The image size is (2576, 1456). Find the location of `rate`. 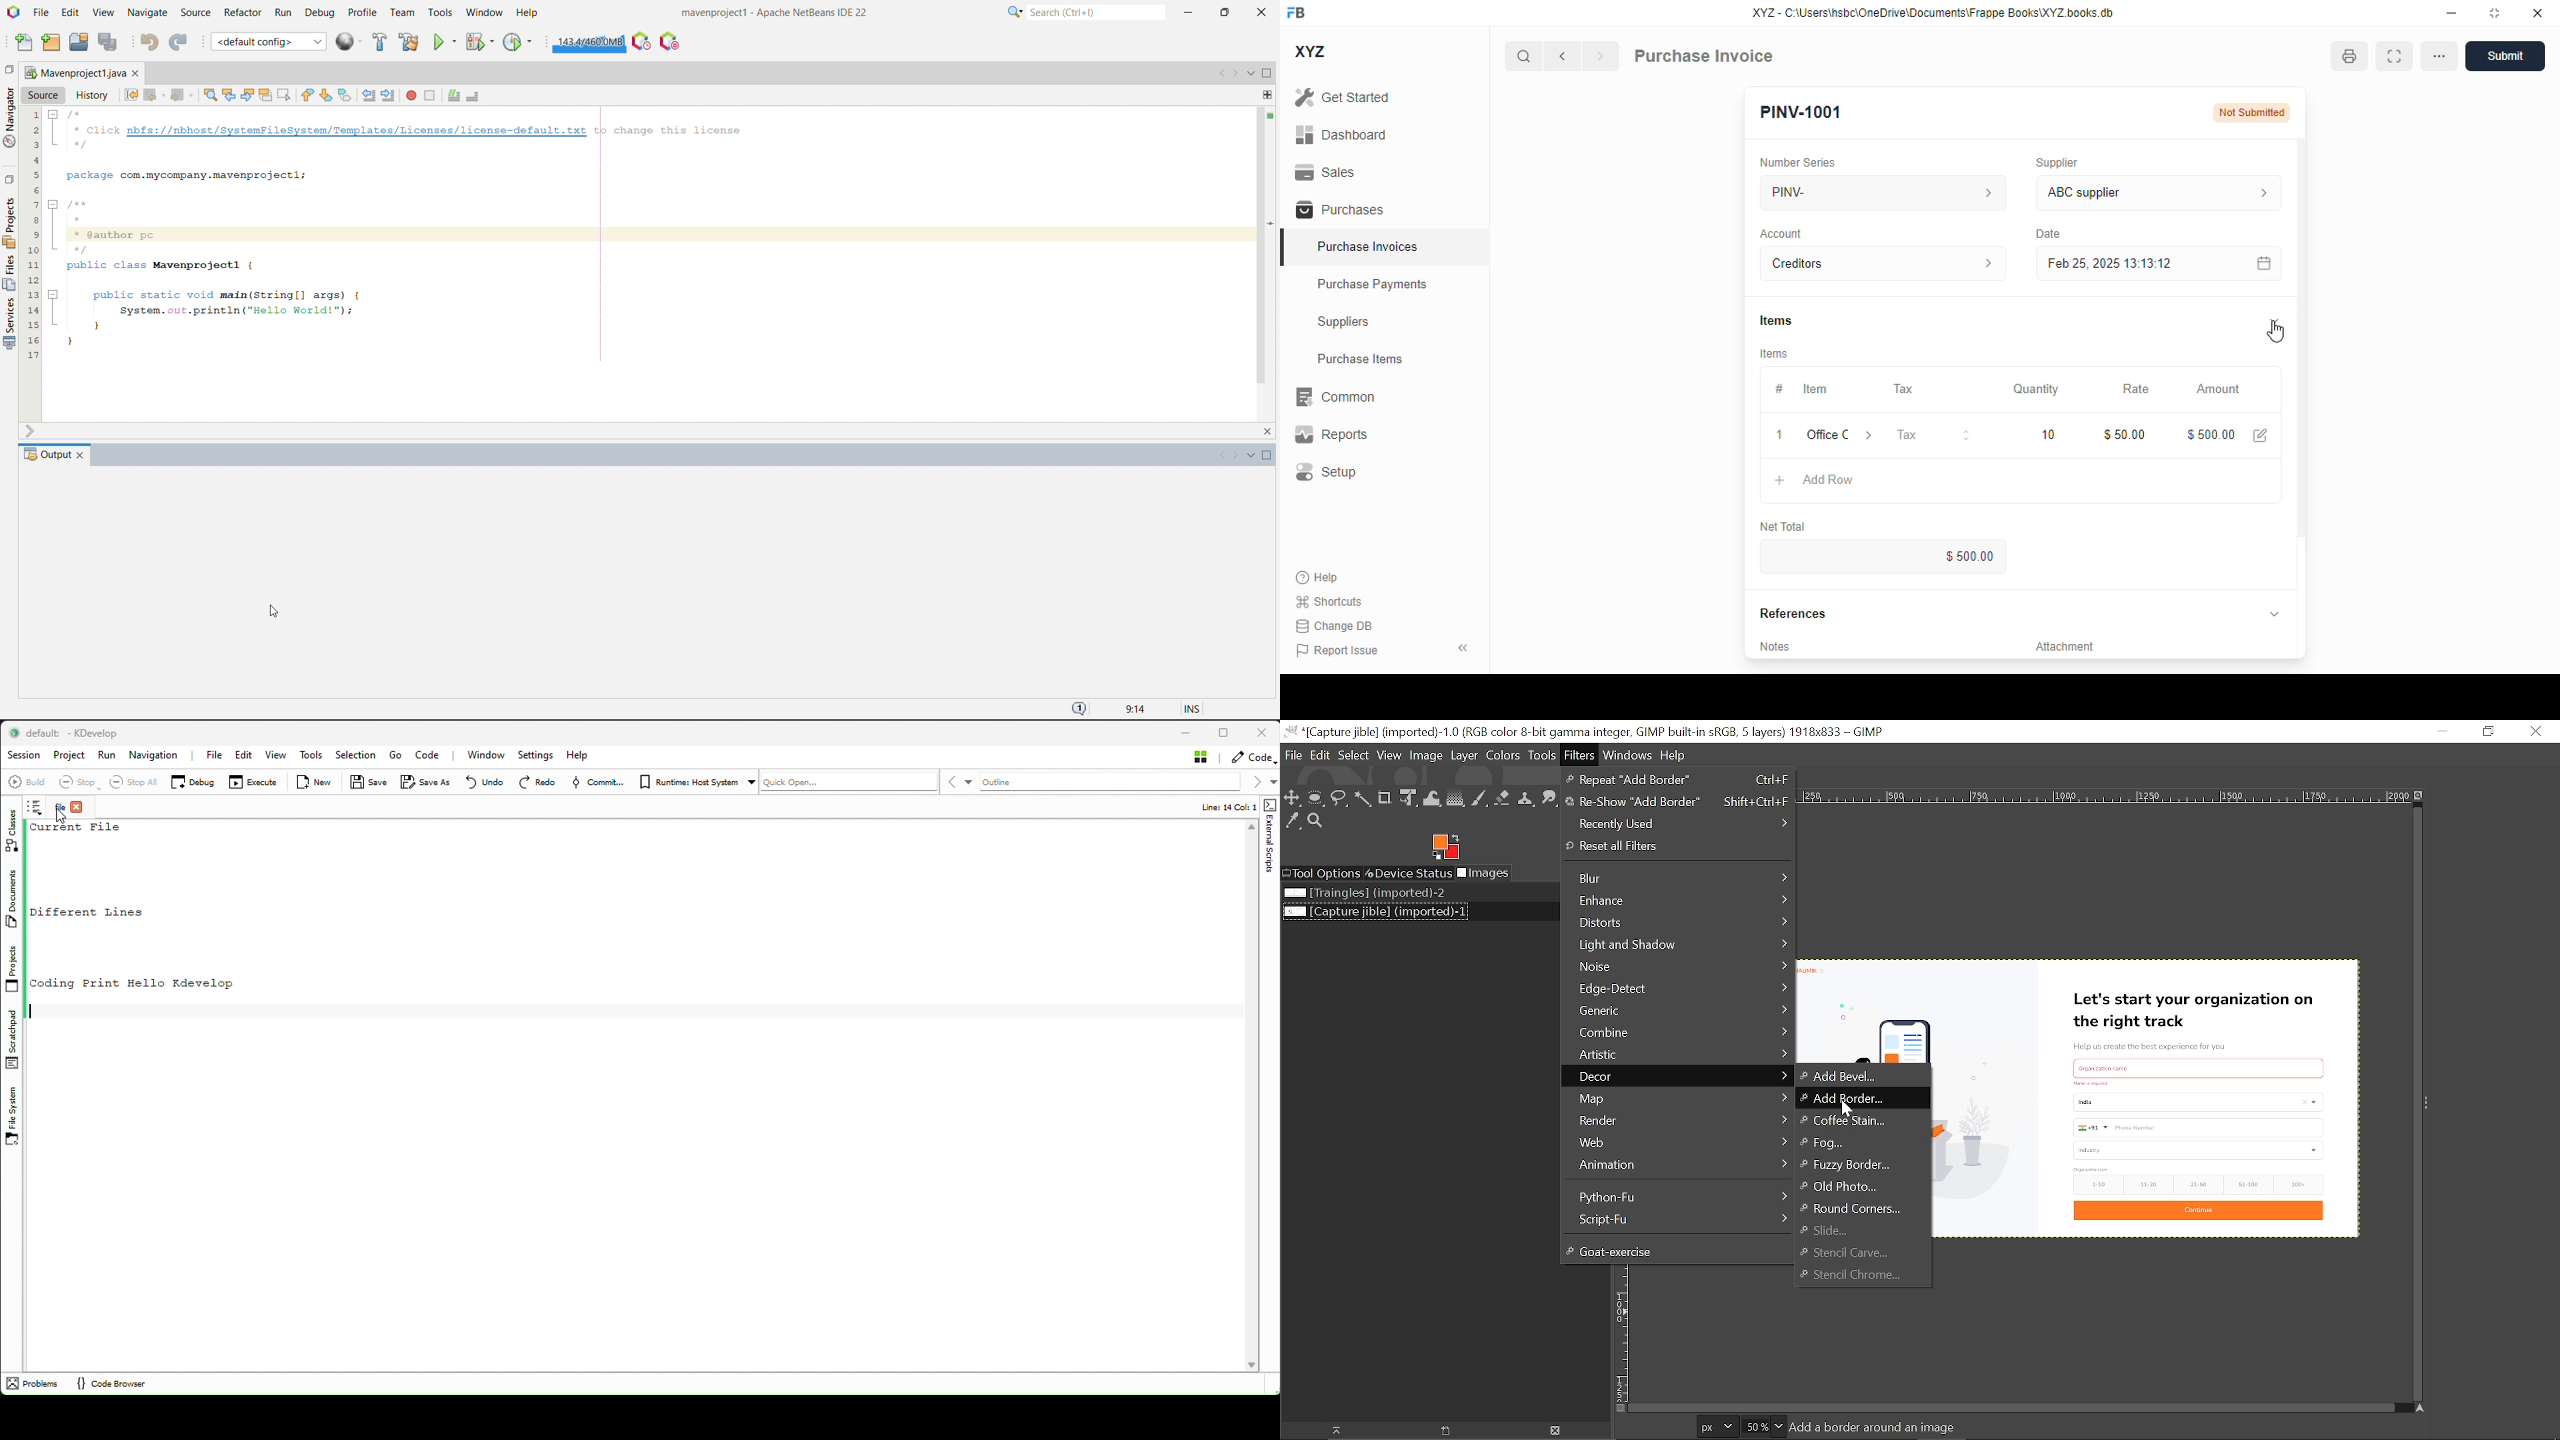

rate is located at coordinates (2136, 390).